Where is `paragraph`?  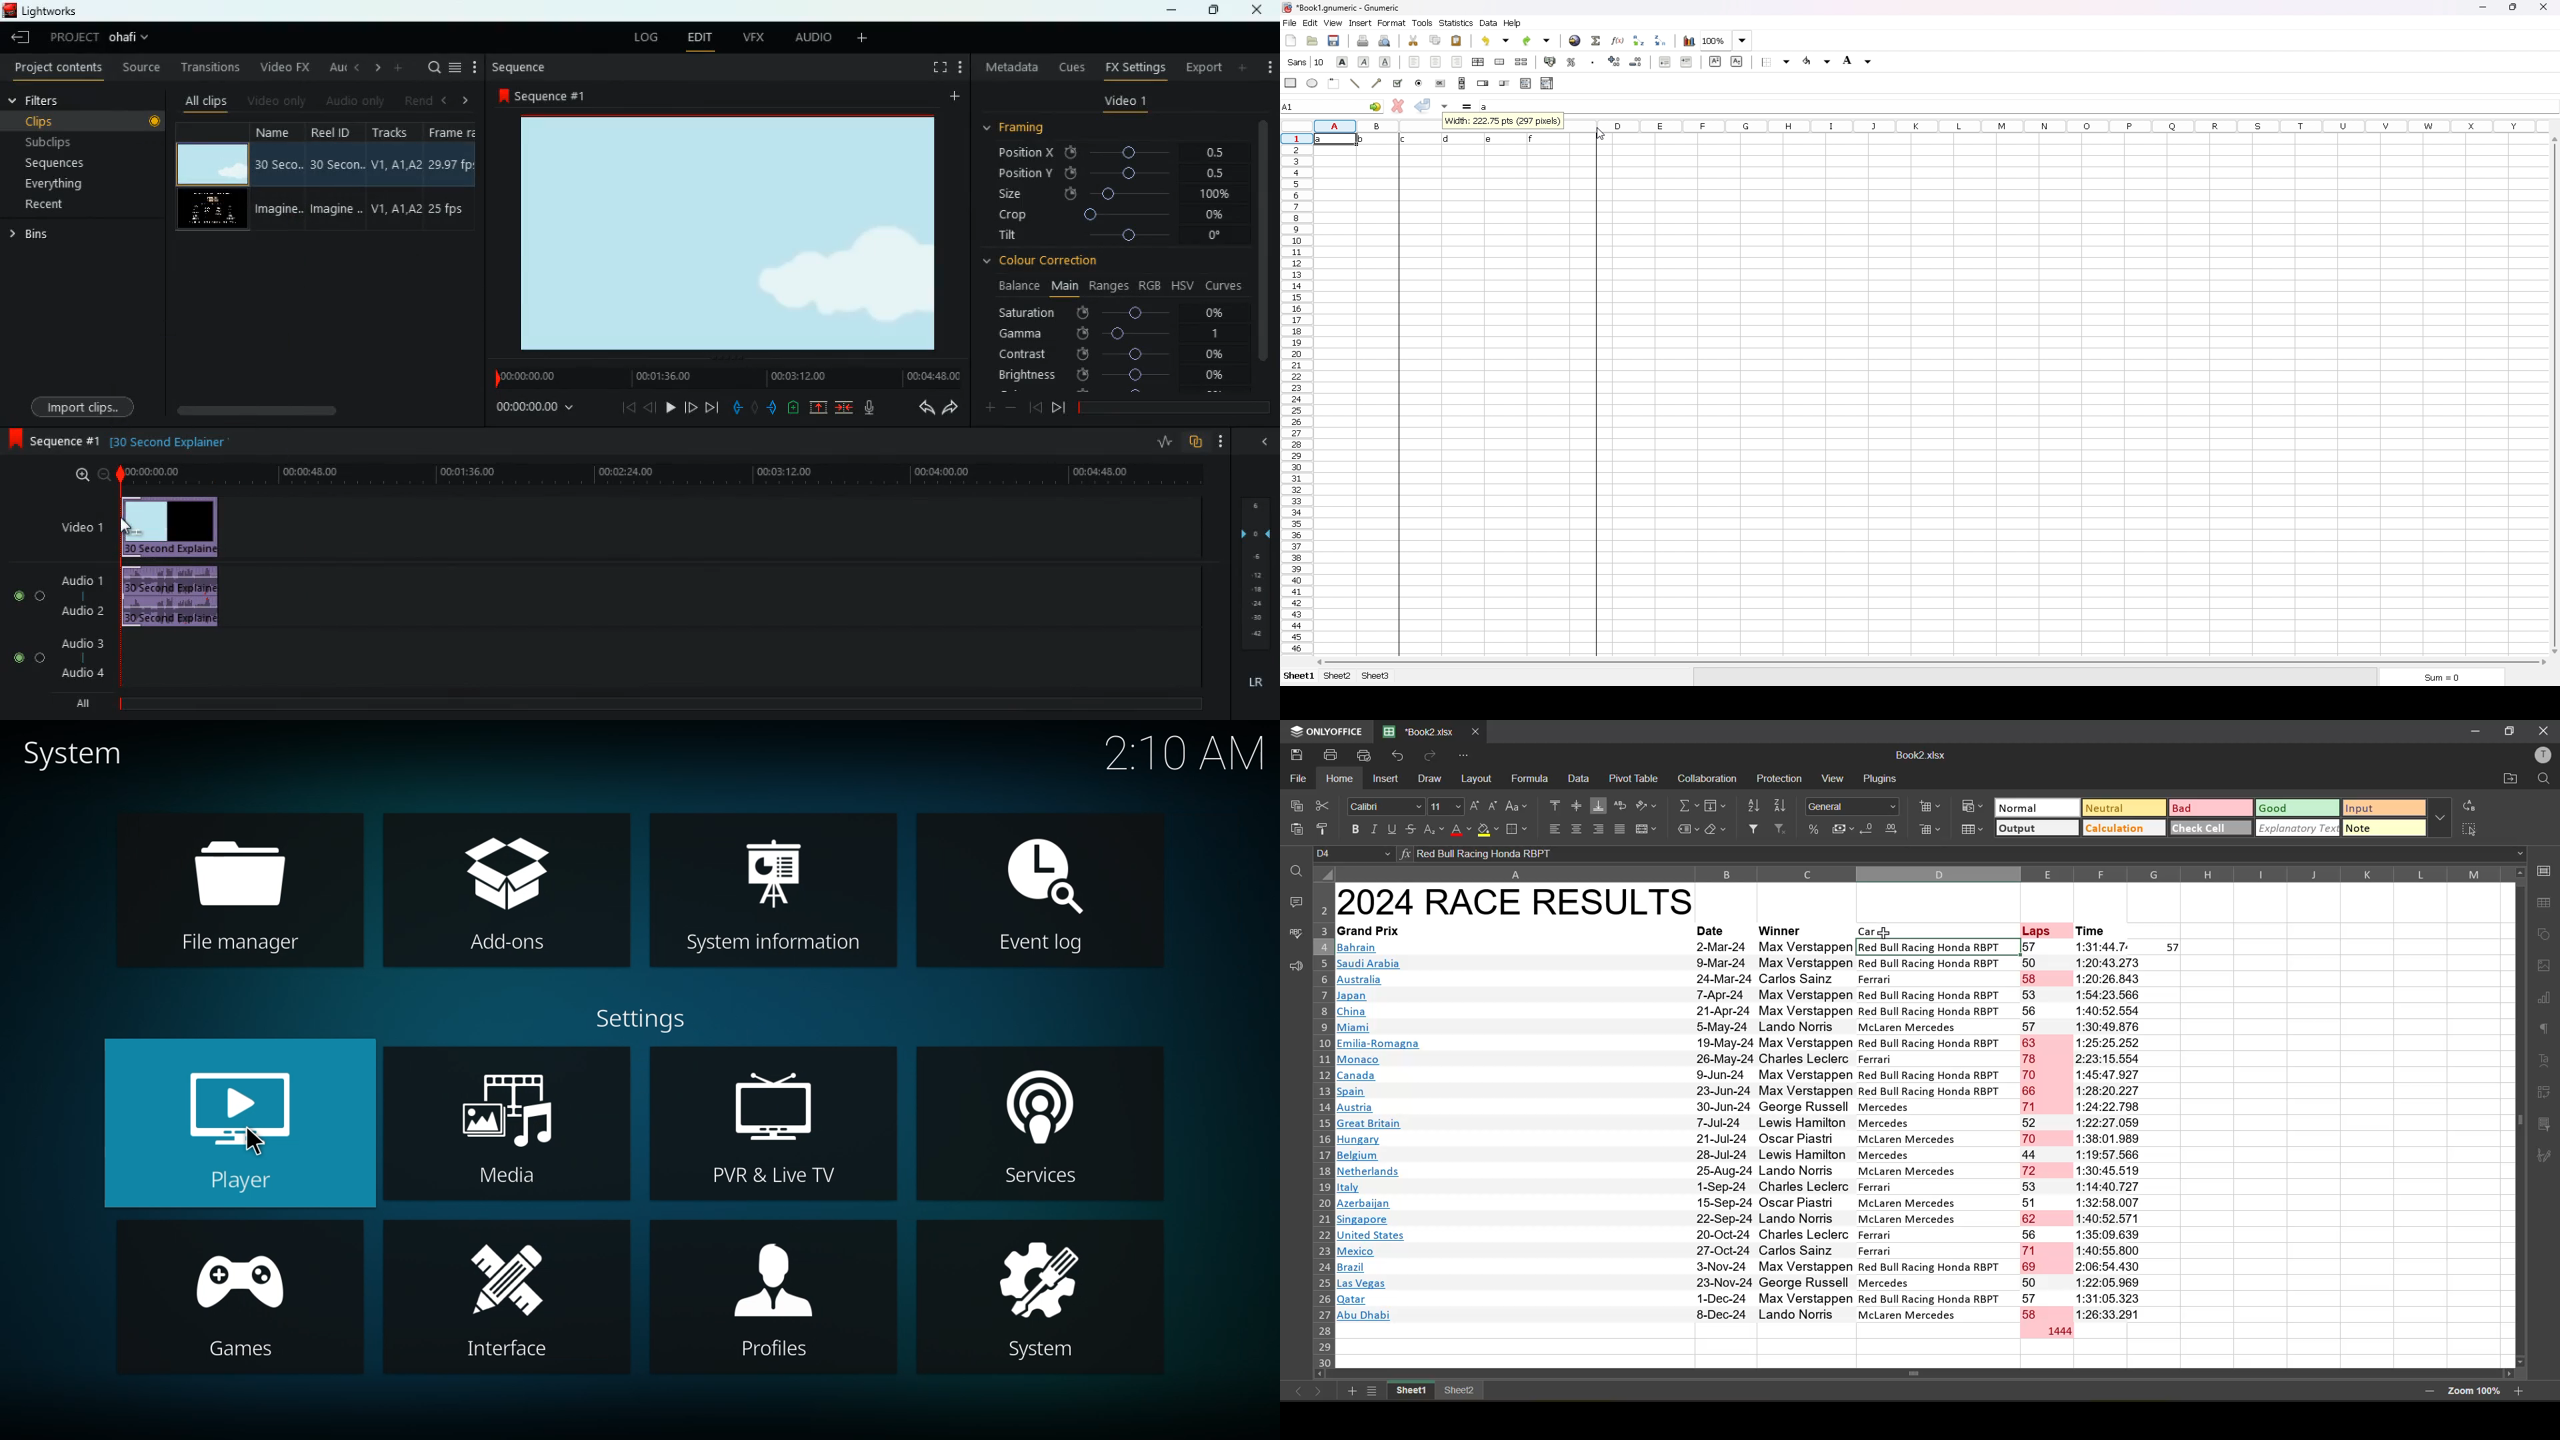
paragraph is located at coordinates (2544, 1029).